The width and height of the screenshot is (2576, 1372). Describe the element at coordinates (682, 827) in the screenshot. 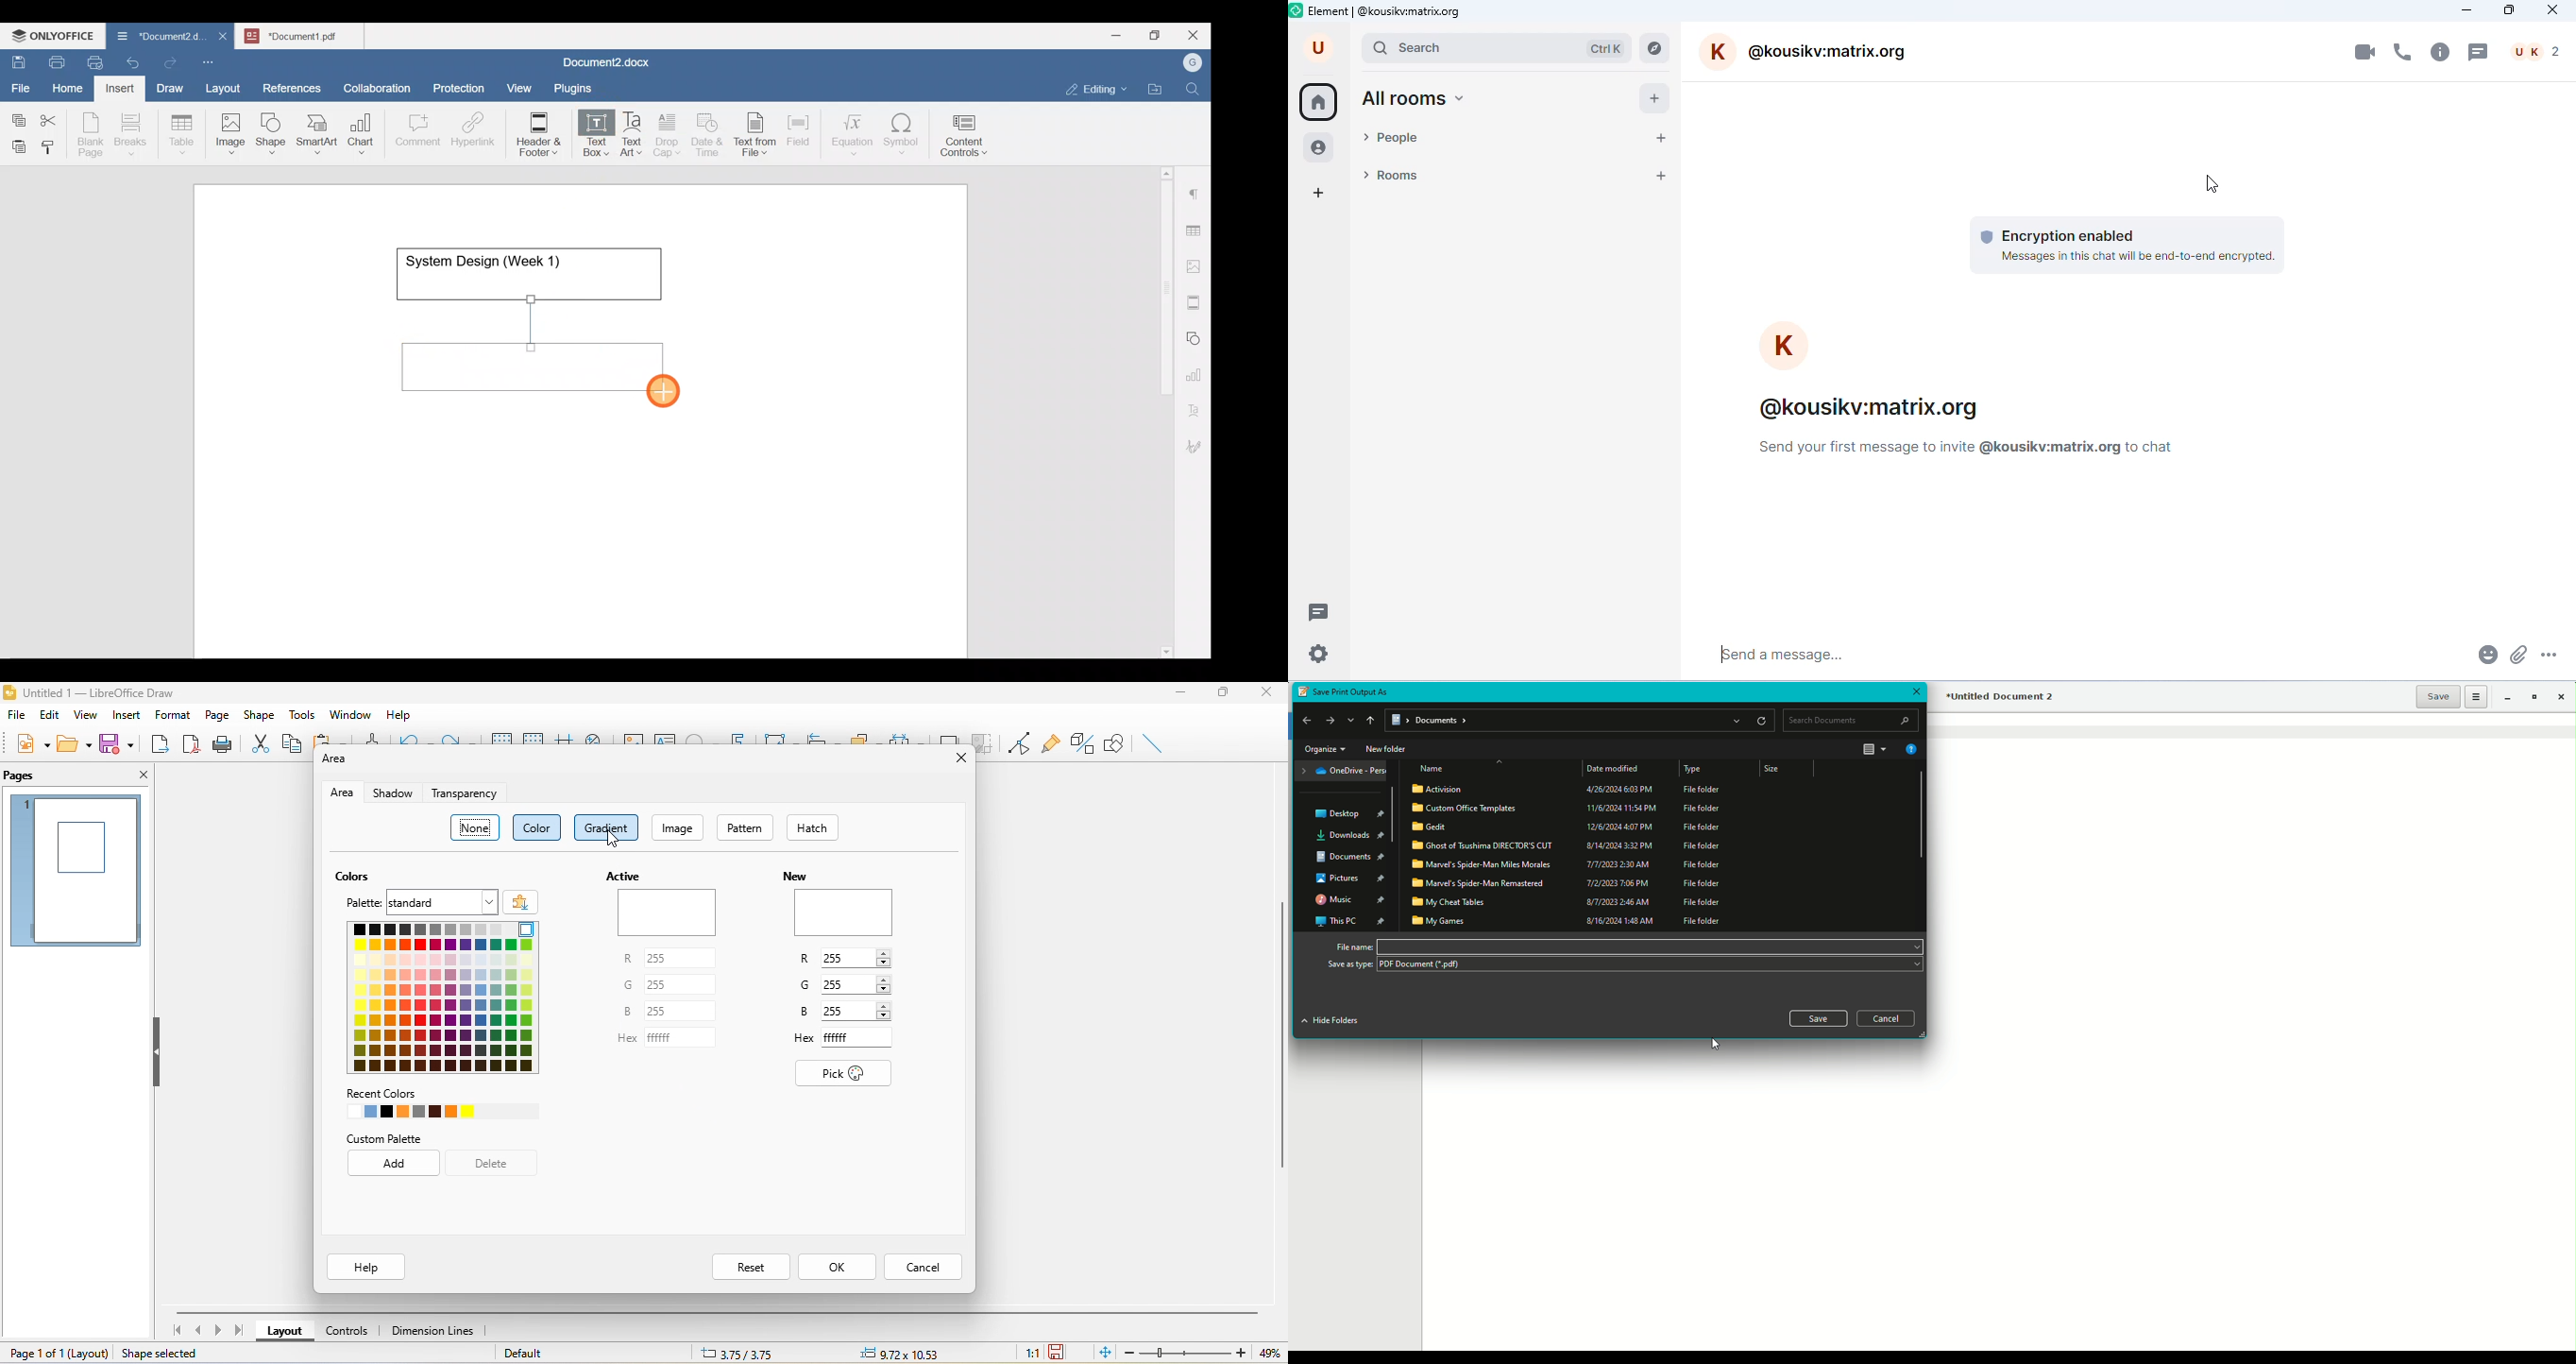

I see `iamge` at that location.